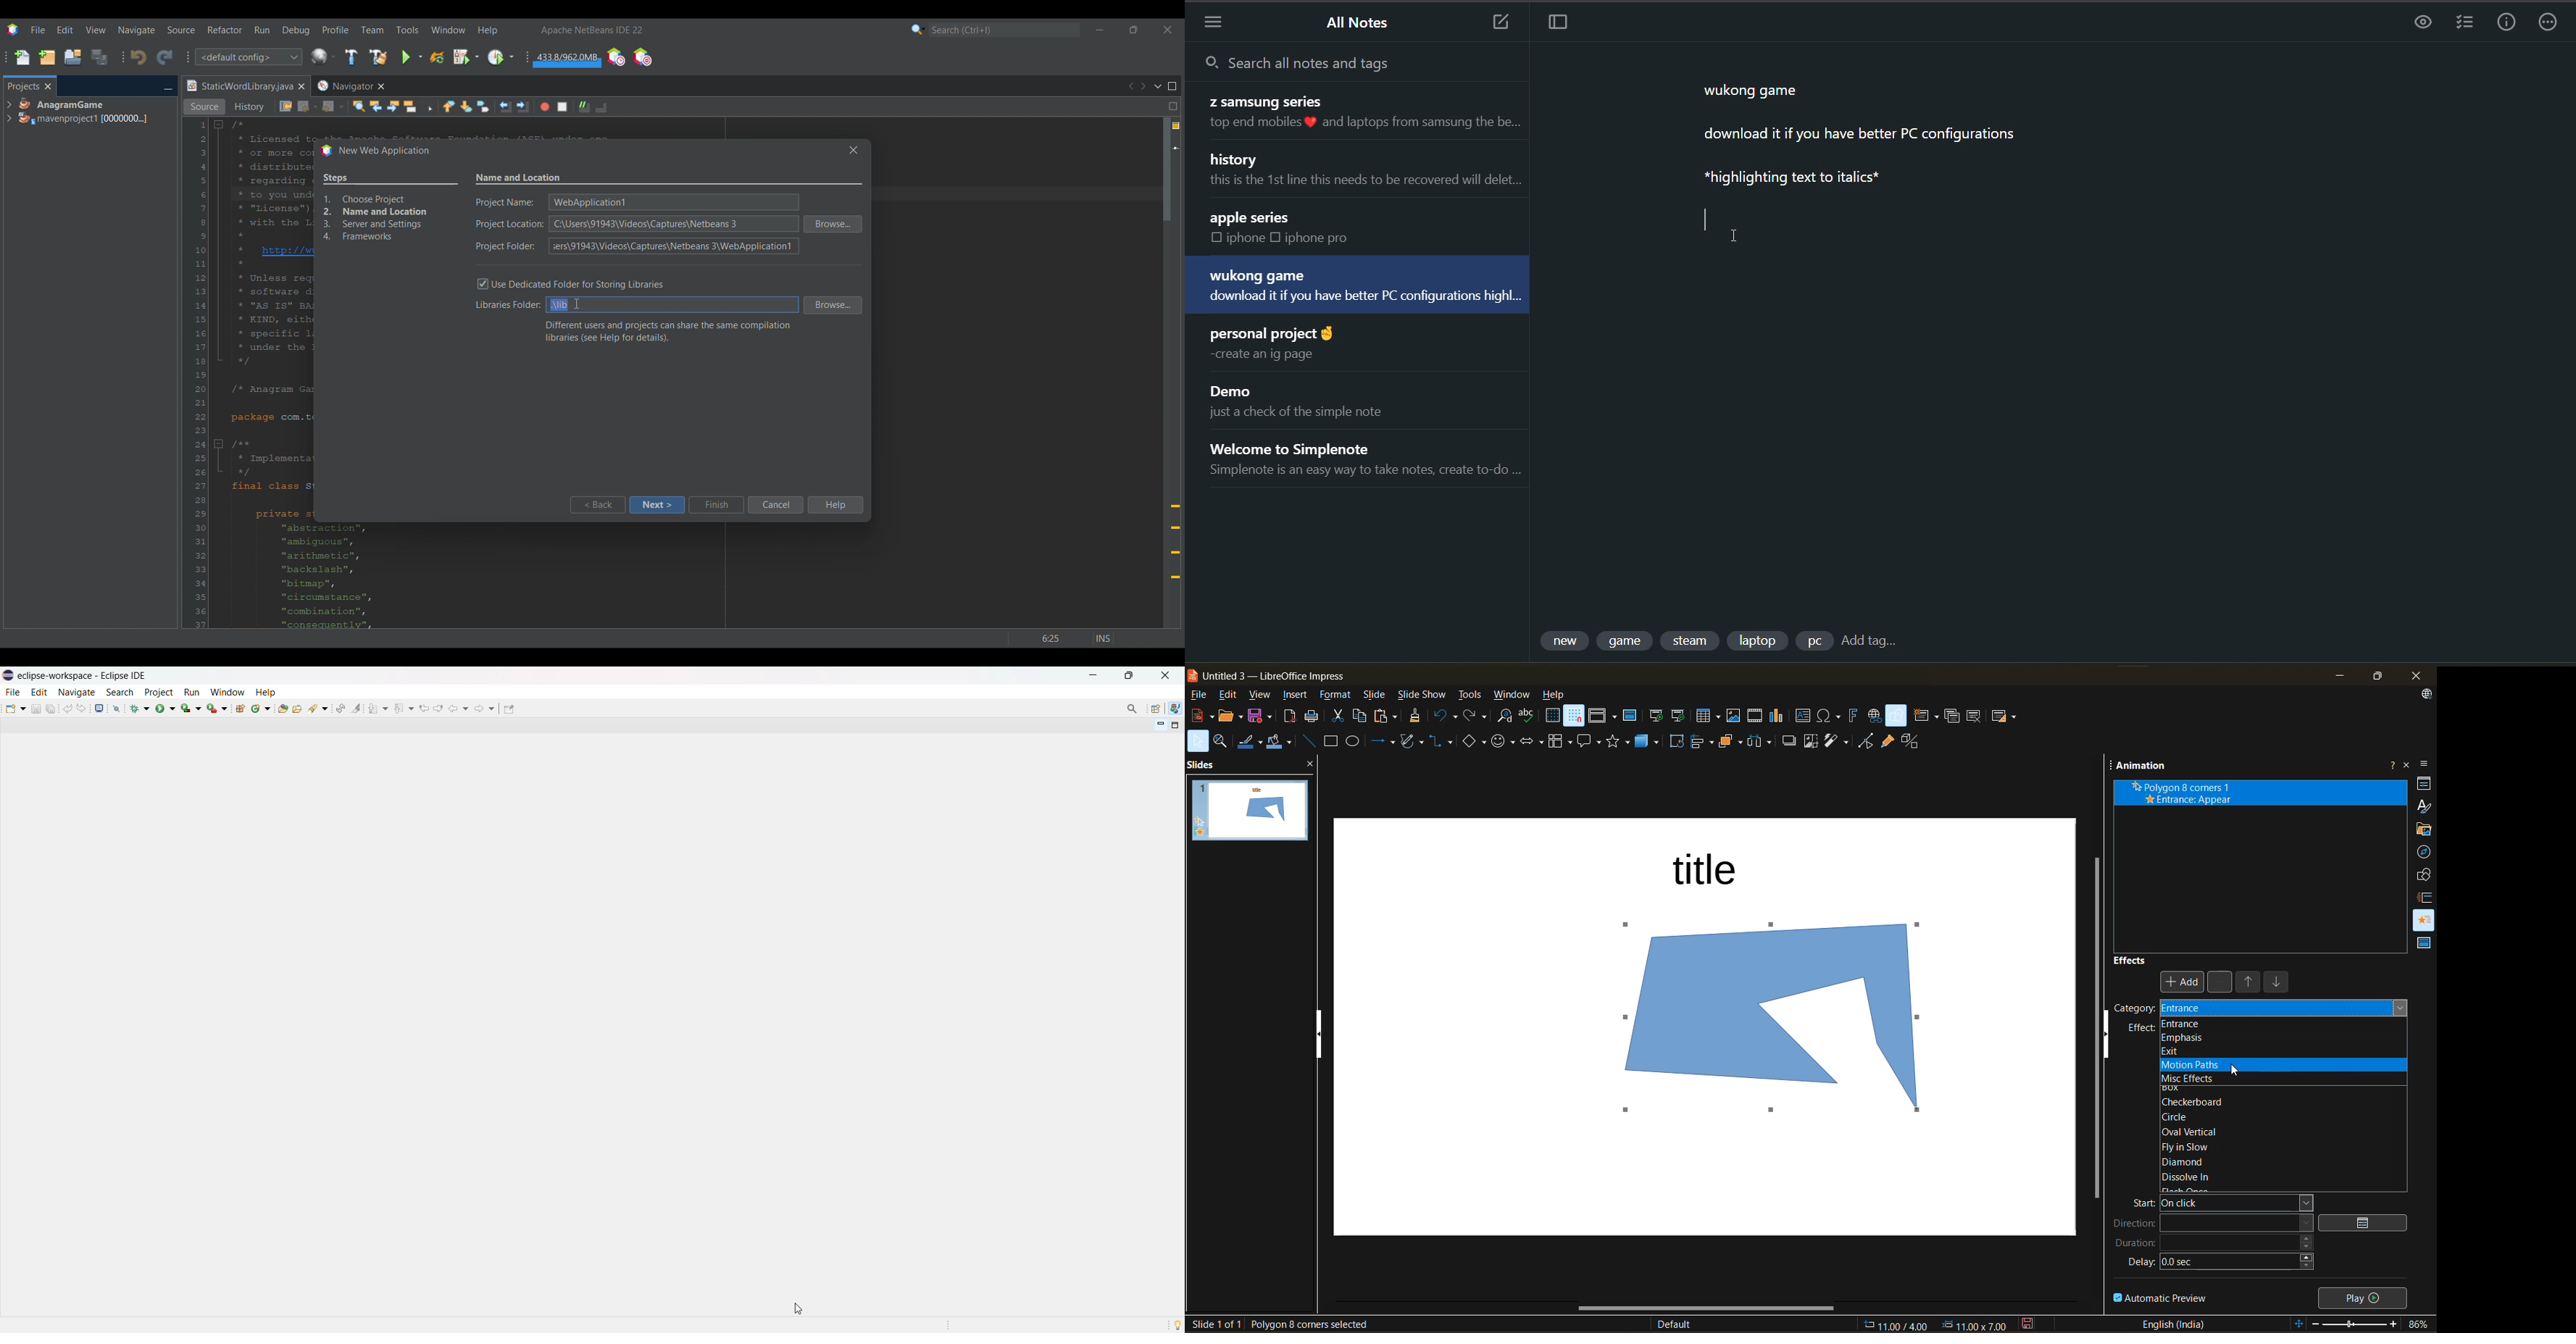  Describe the element at coordinates (1790, 741) in the screenshot. I see `shadow` at that location.